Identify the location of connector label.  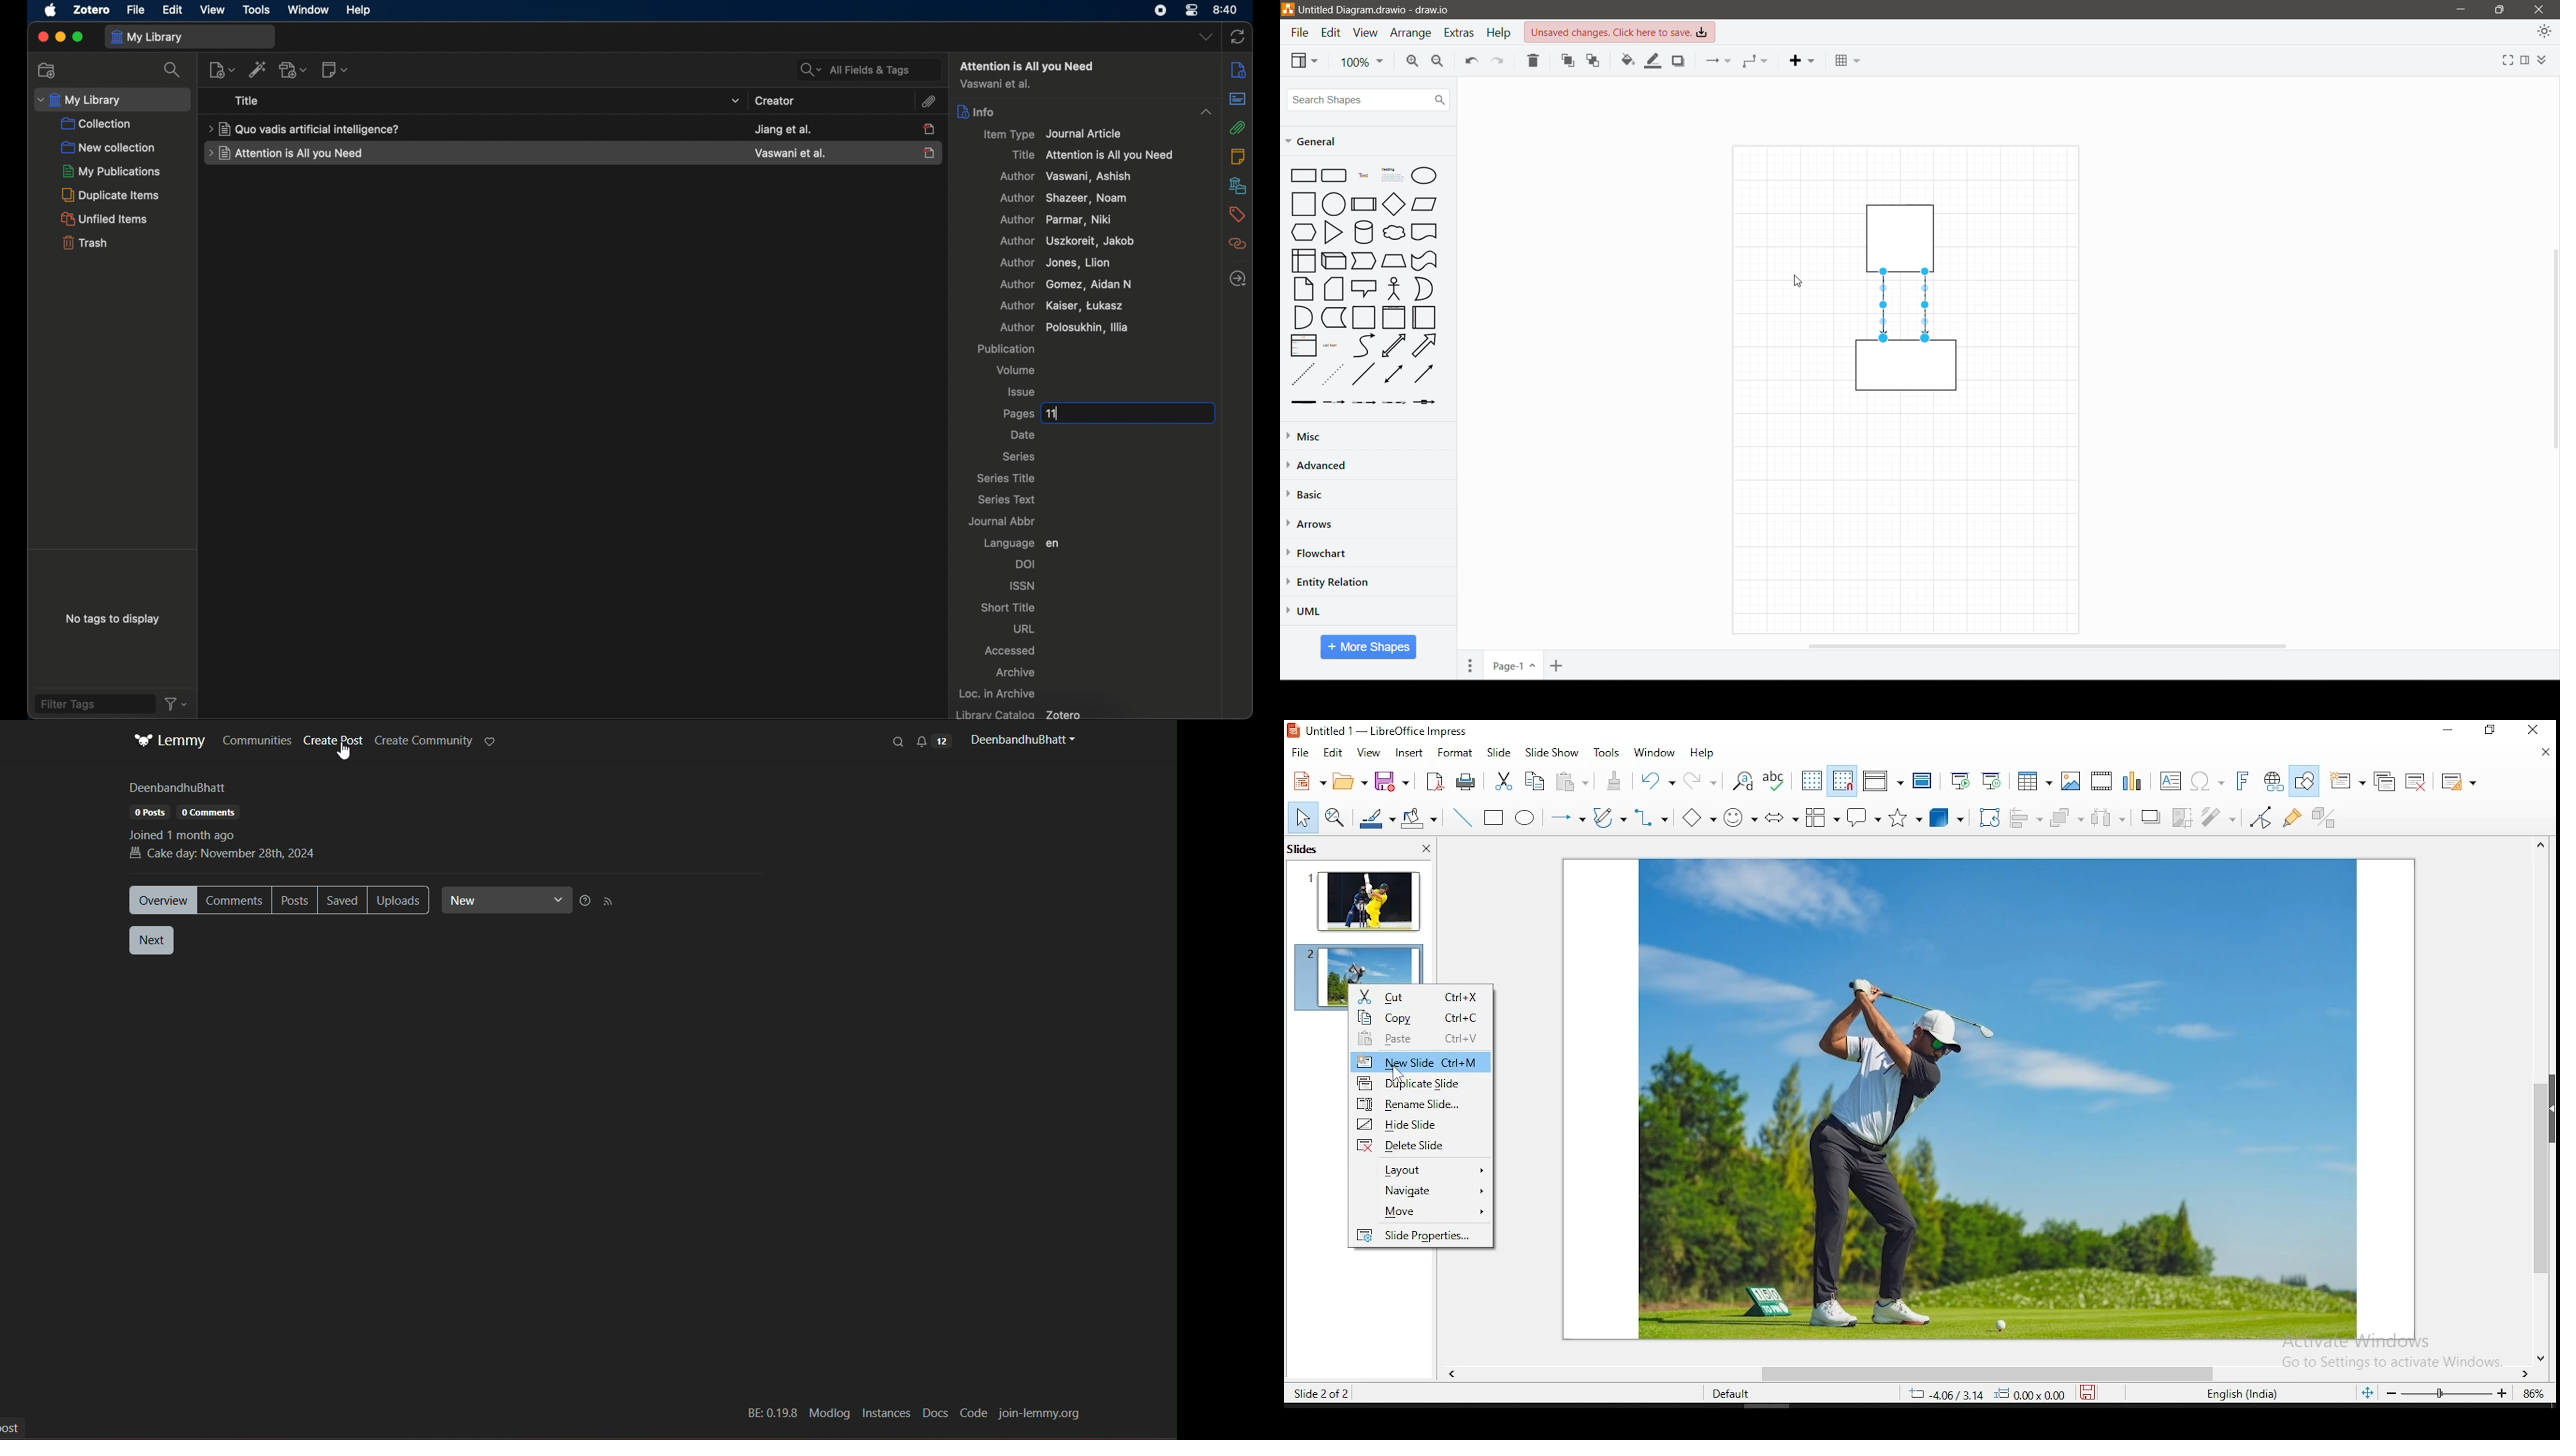
(1334, 402).